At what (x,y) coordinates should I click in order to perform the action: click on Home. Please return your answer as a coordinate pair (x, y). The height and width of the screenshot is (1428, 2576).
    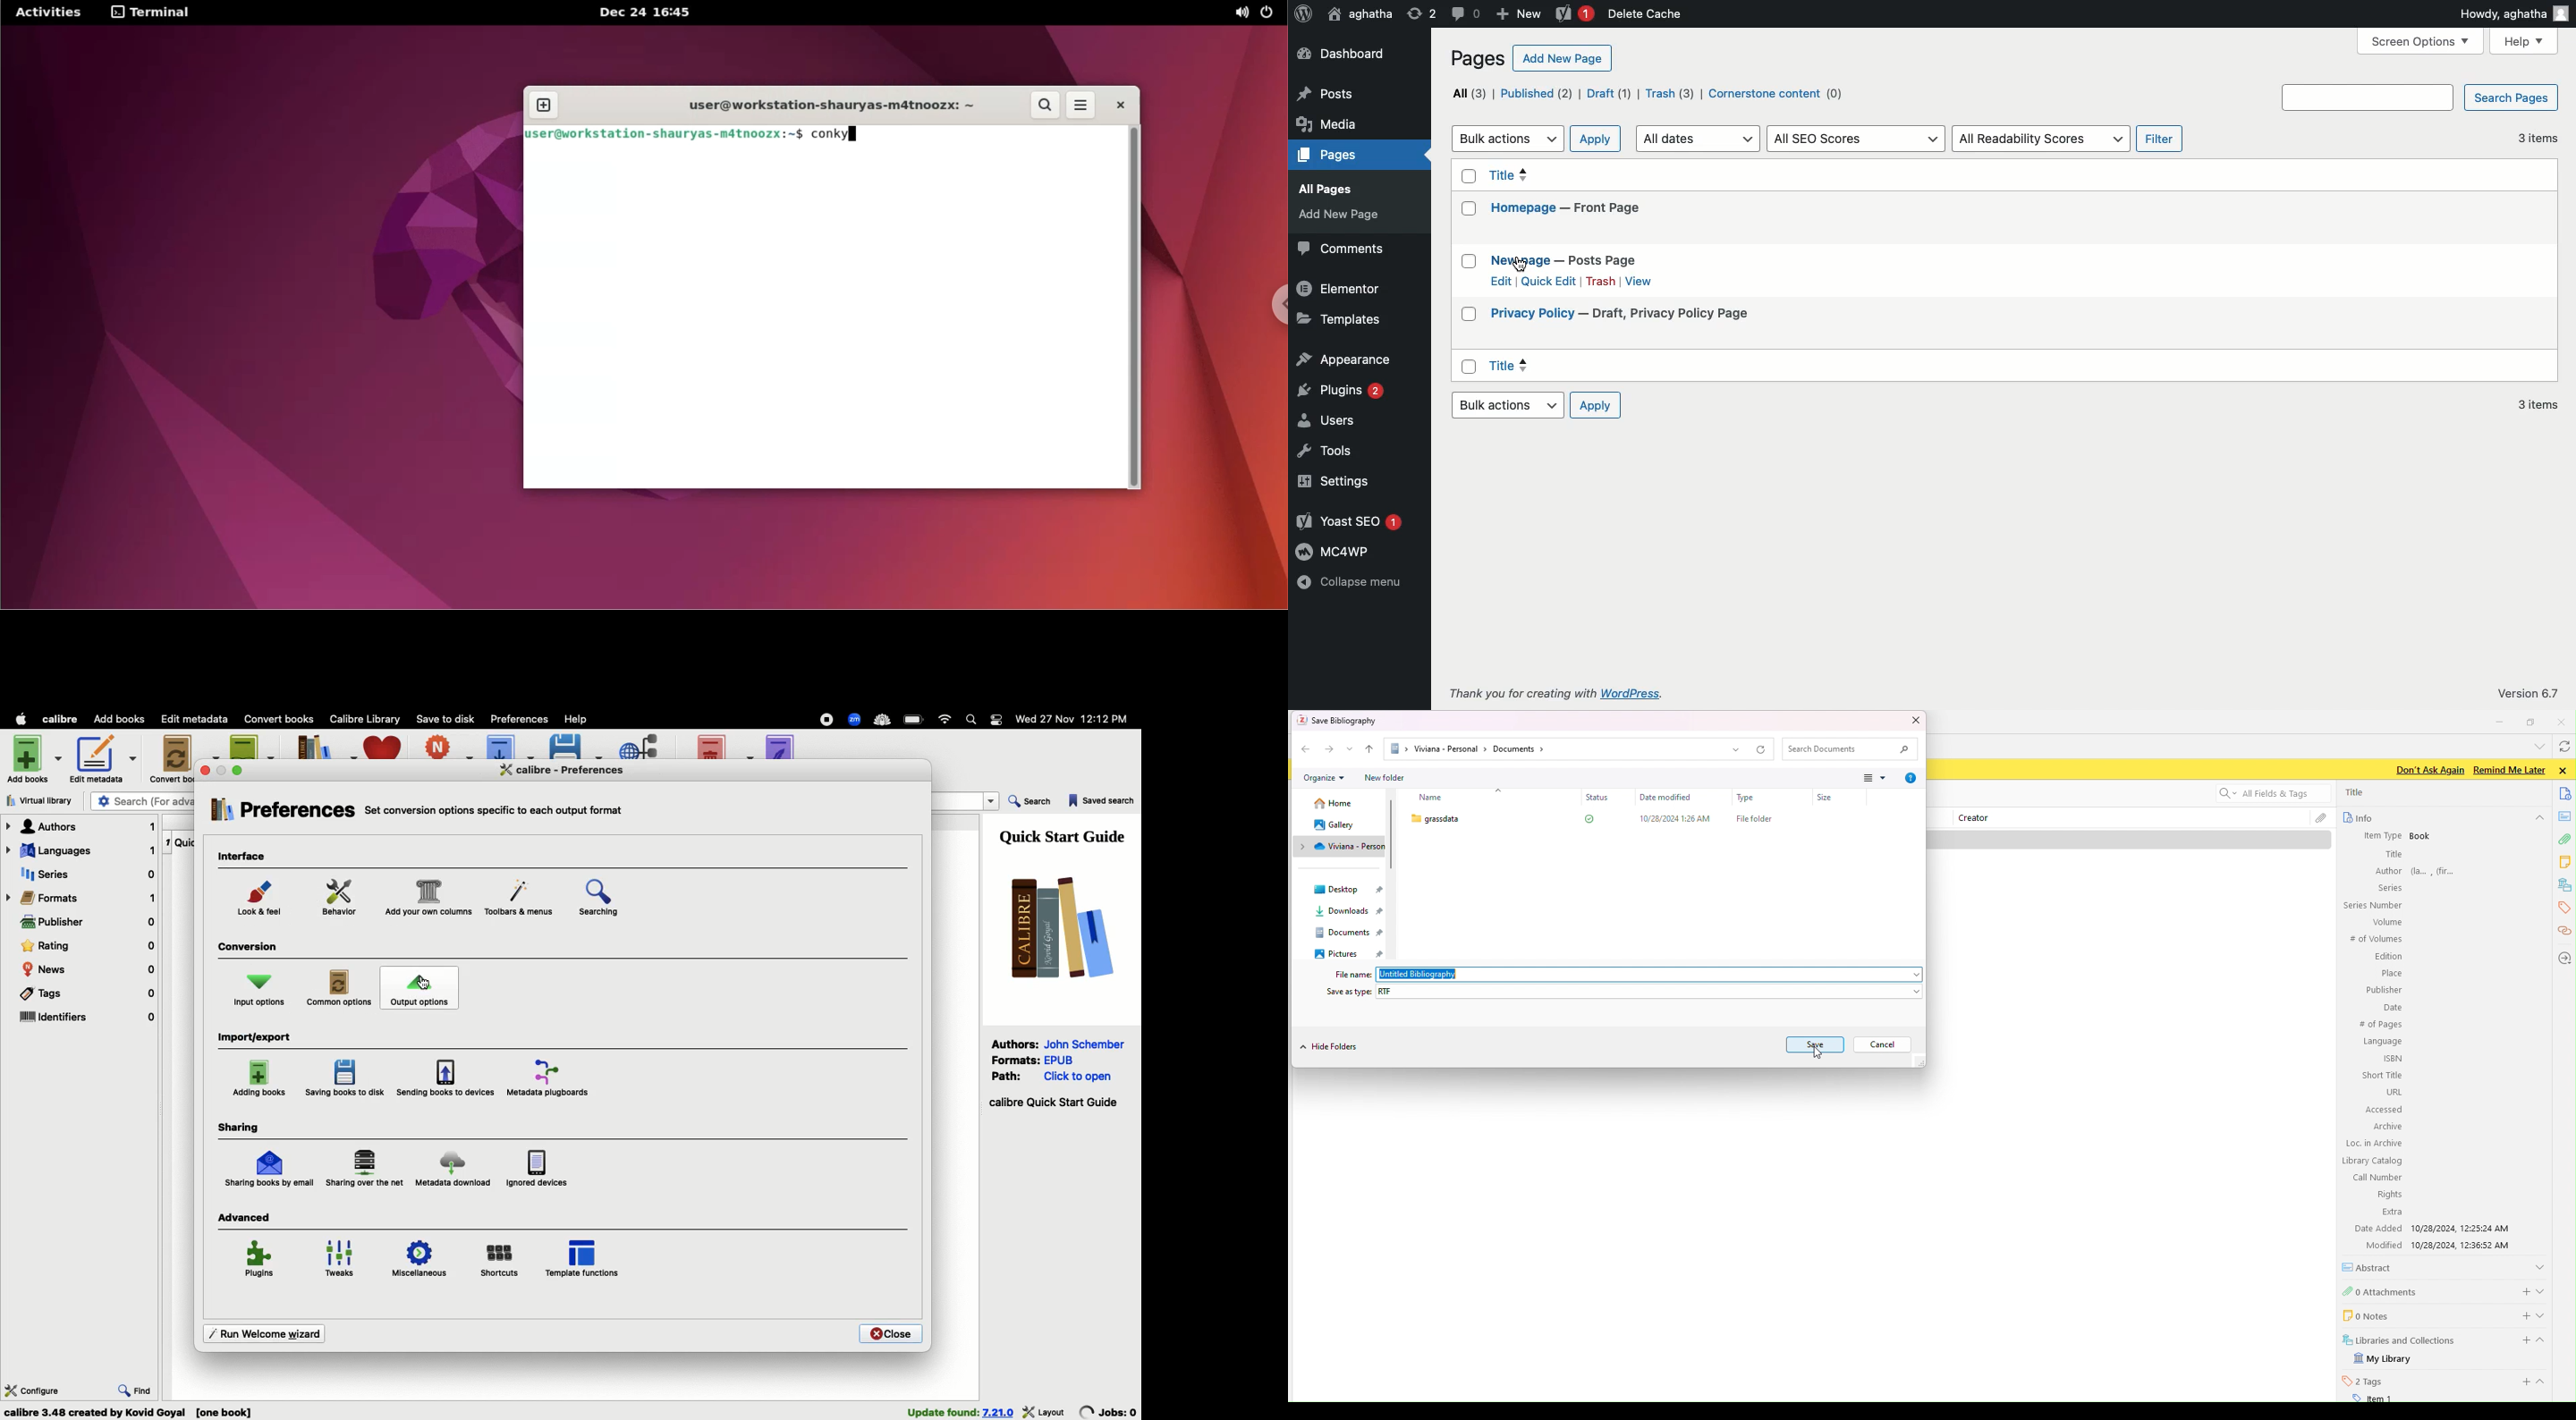
    Looking at the image, I should click on (1352, 88).